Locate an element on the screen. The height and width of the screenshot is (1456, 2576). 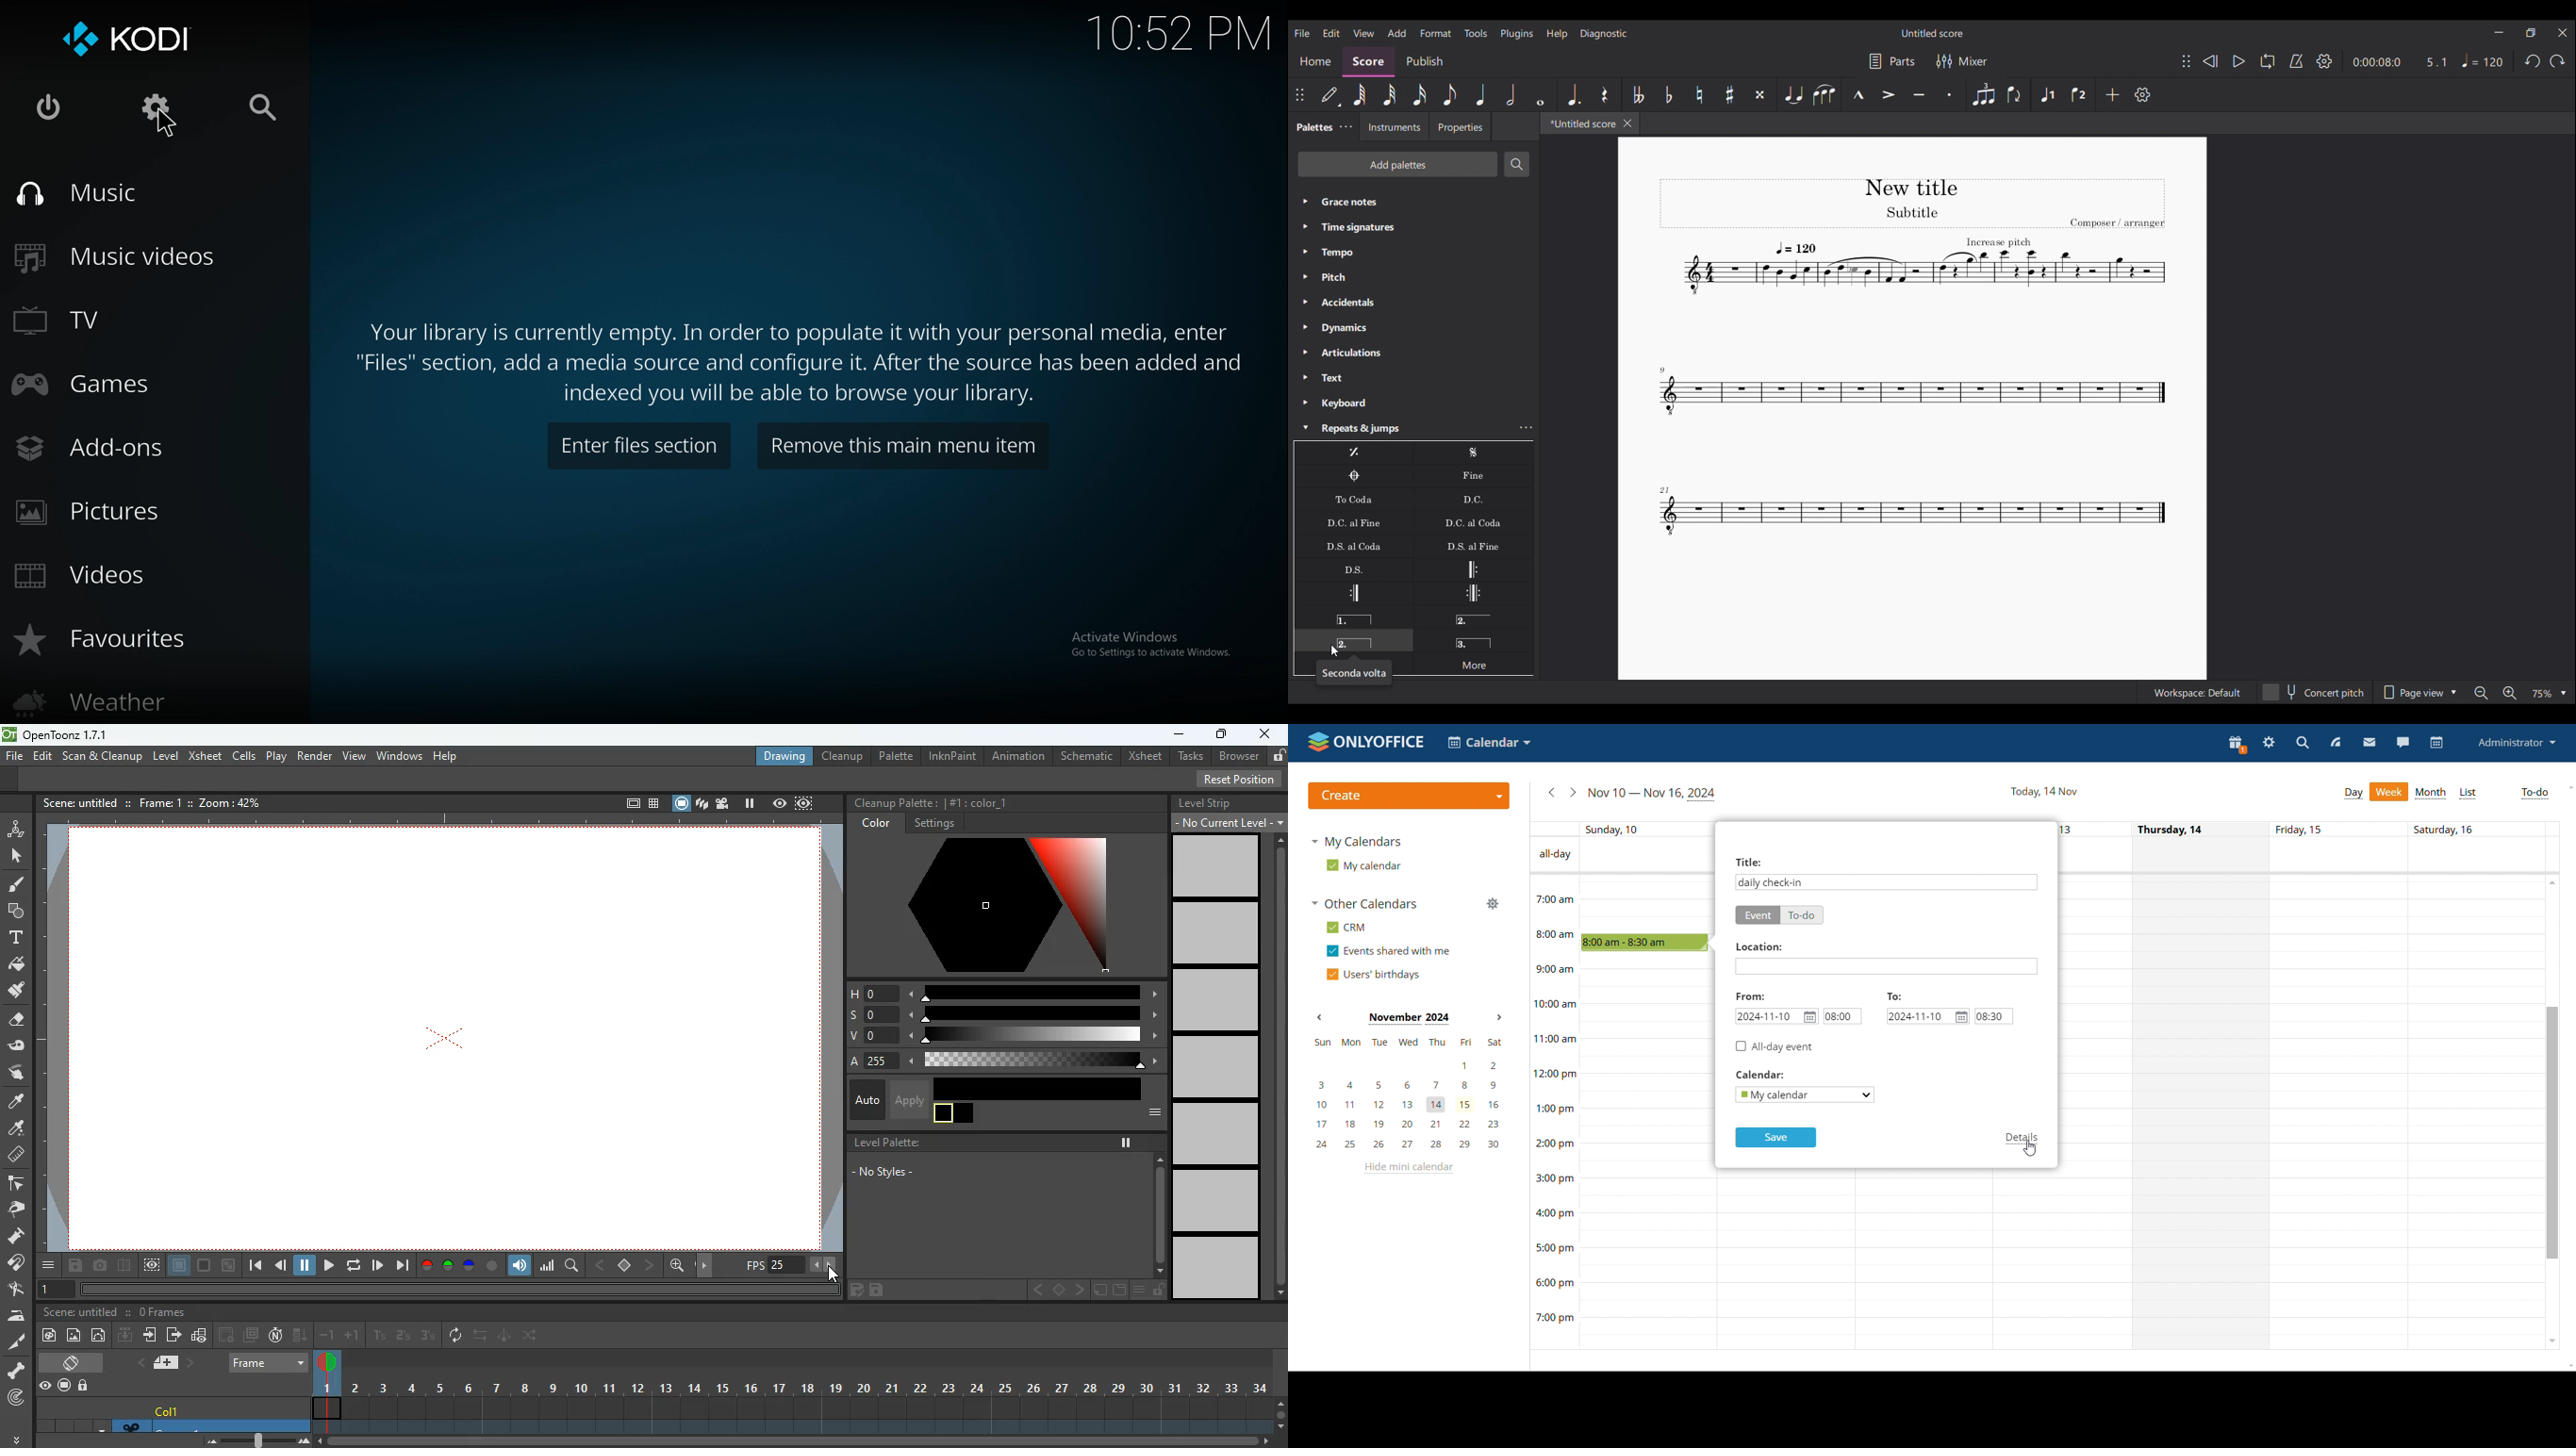
games is located at coordinates (130, 383).